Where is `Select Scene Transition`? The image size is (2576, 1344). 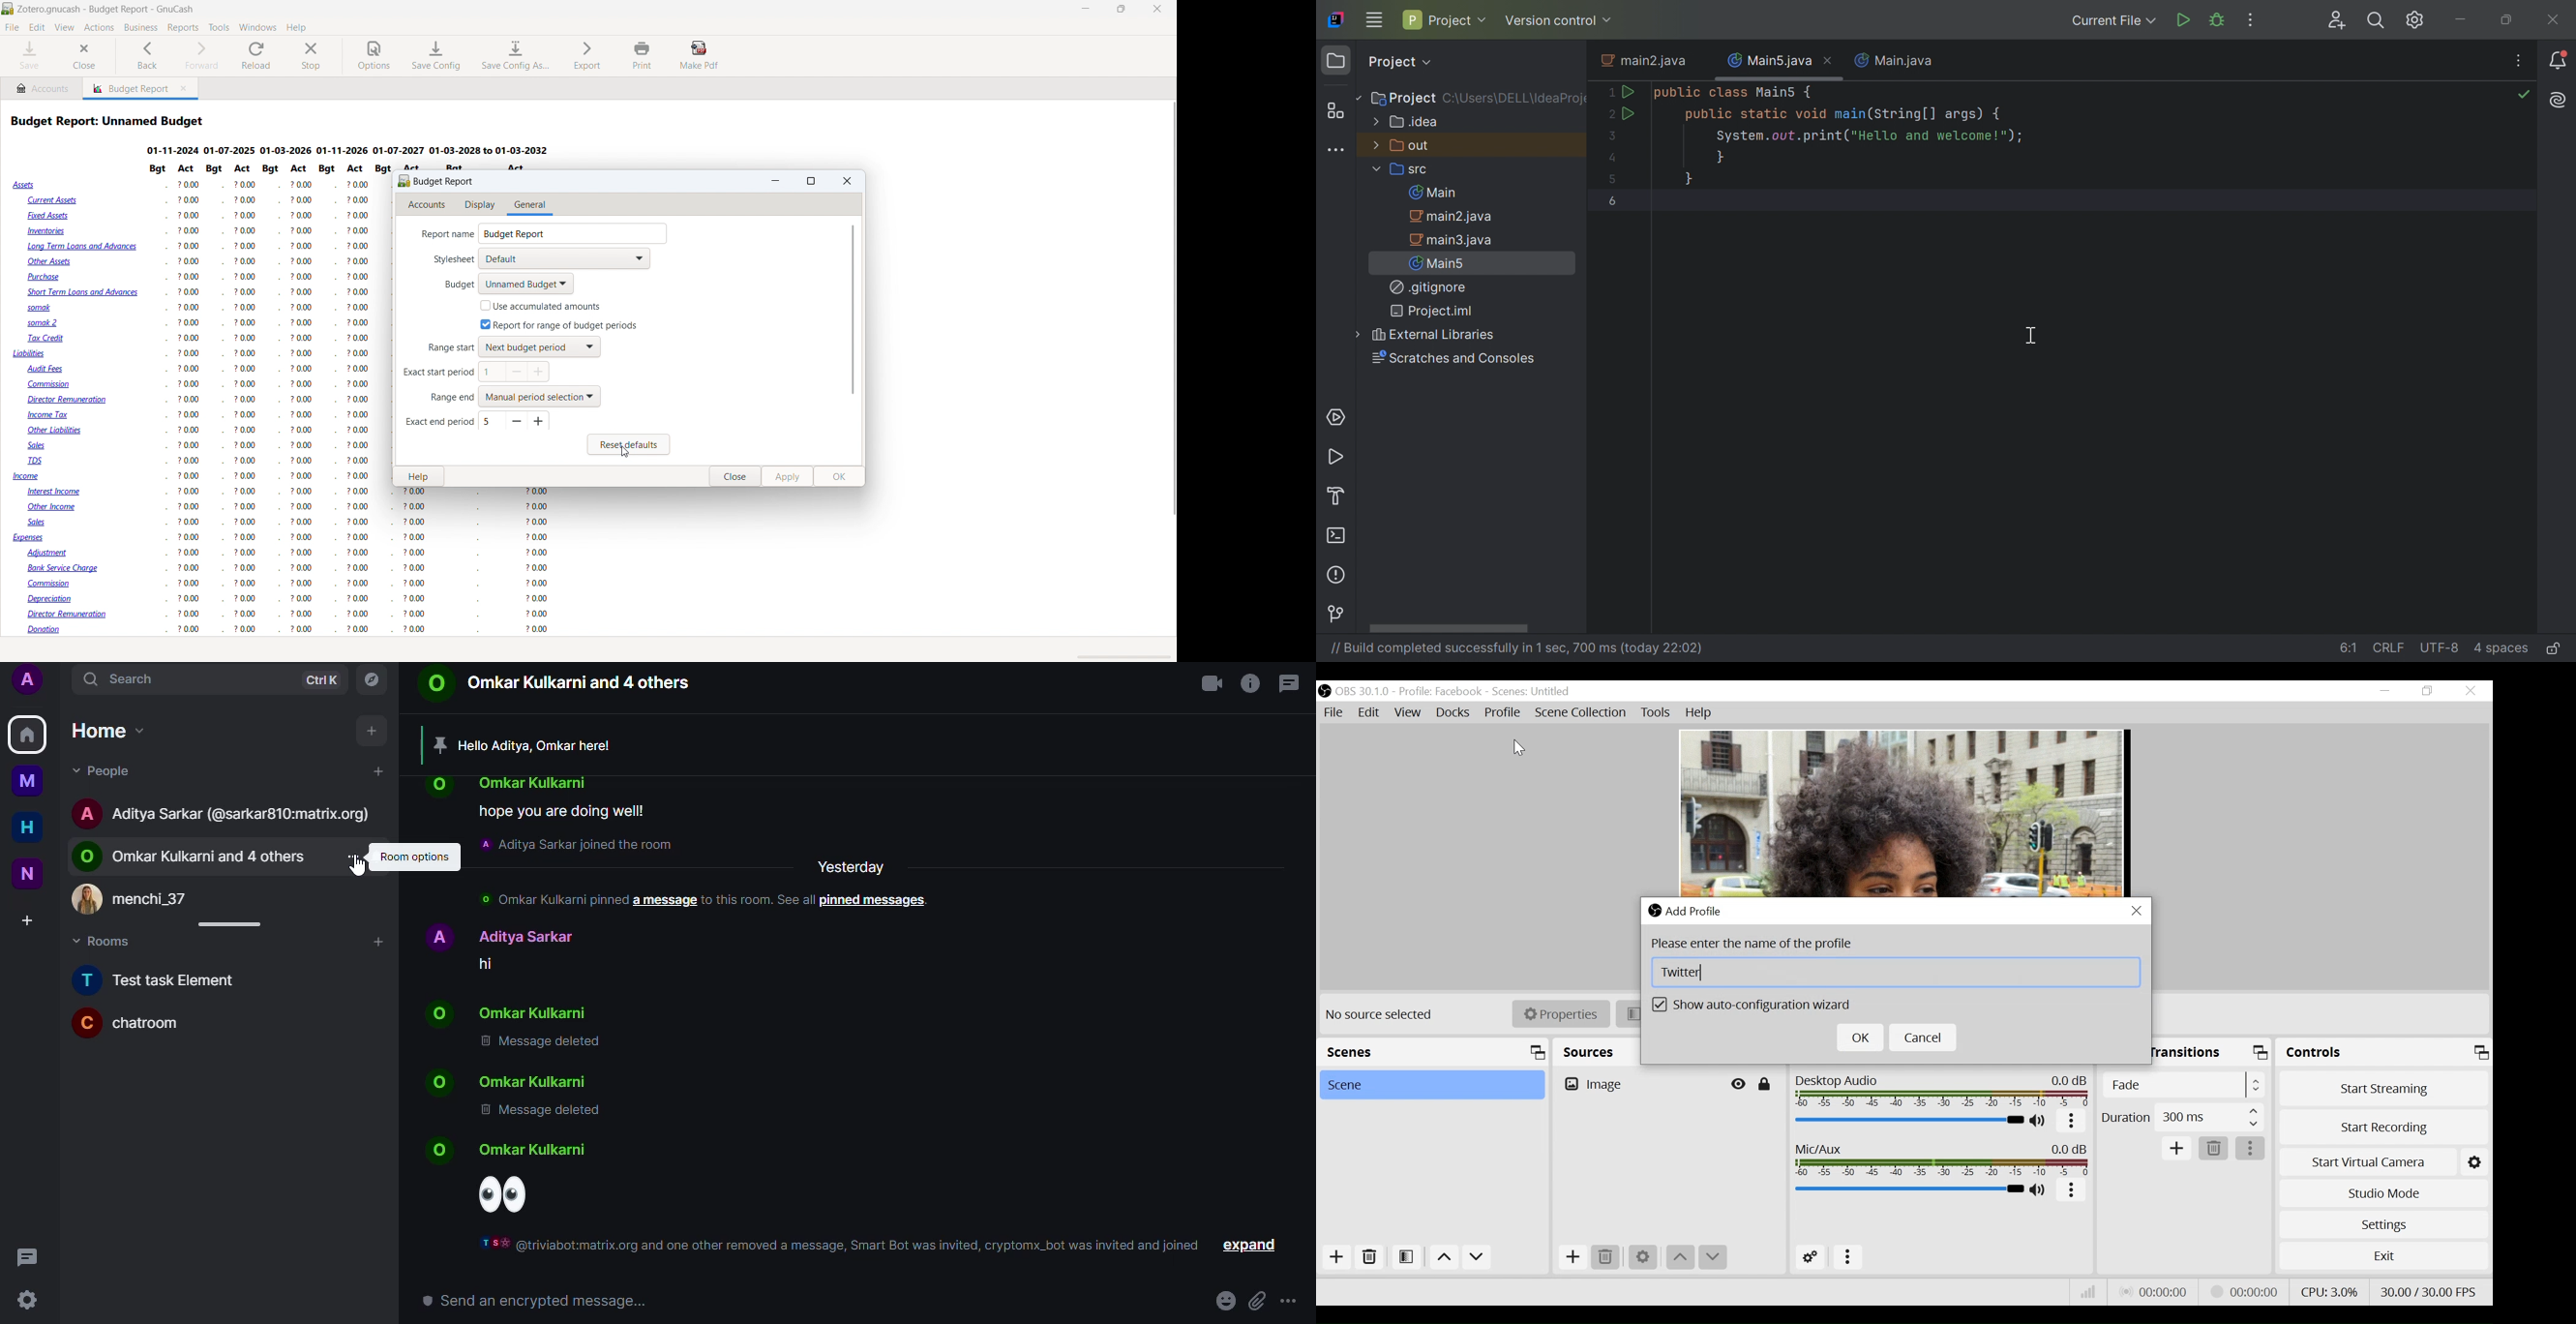 Select Scene Transition is located at coordinates (2186, 1084).